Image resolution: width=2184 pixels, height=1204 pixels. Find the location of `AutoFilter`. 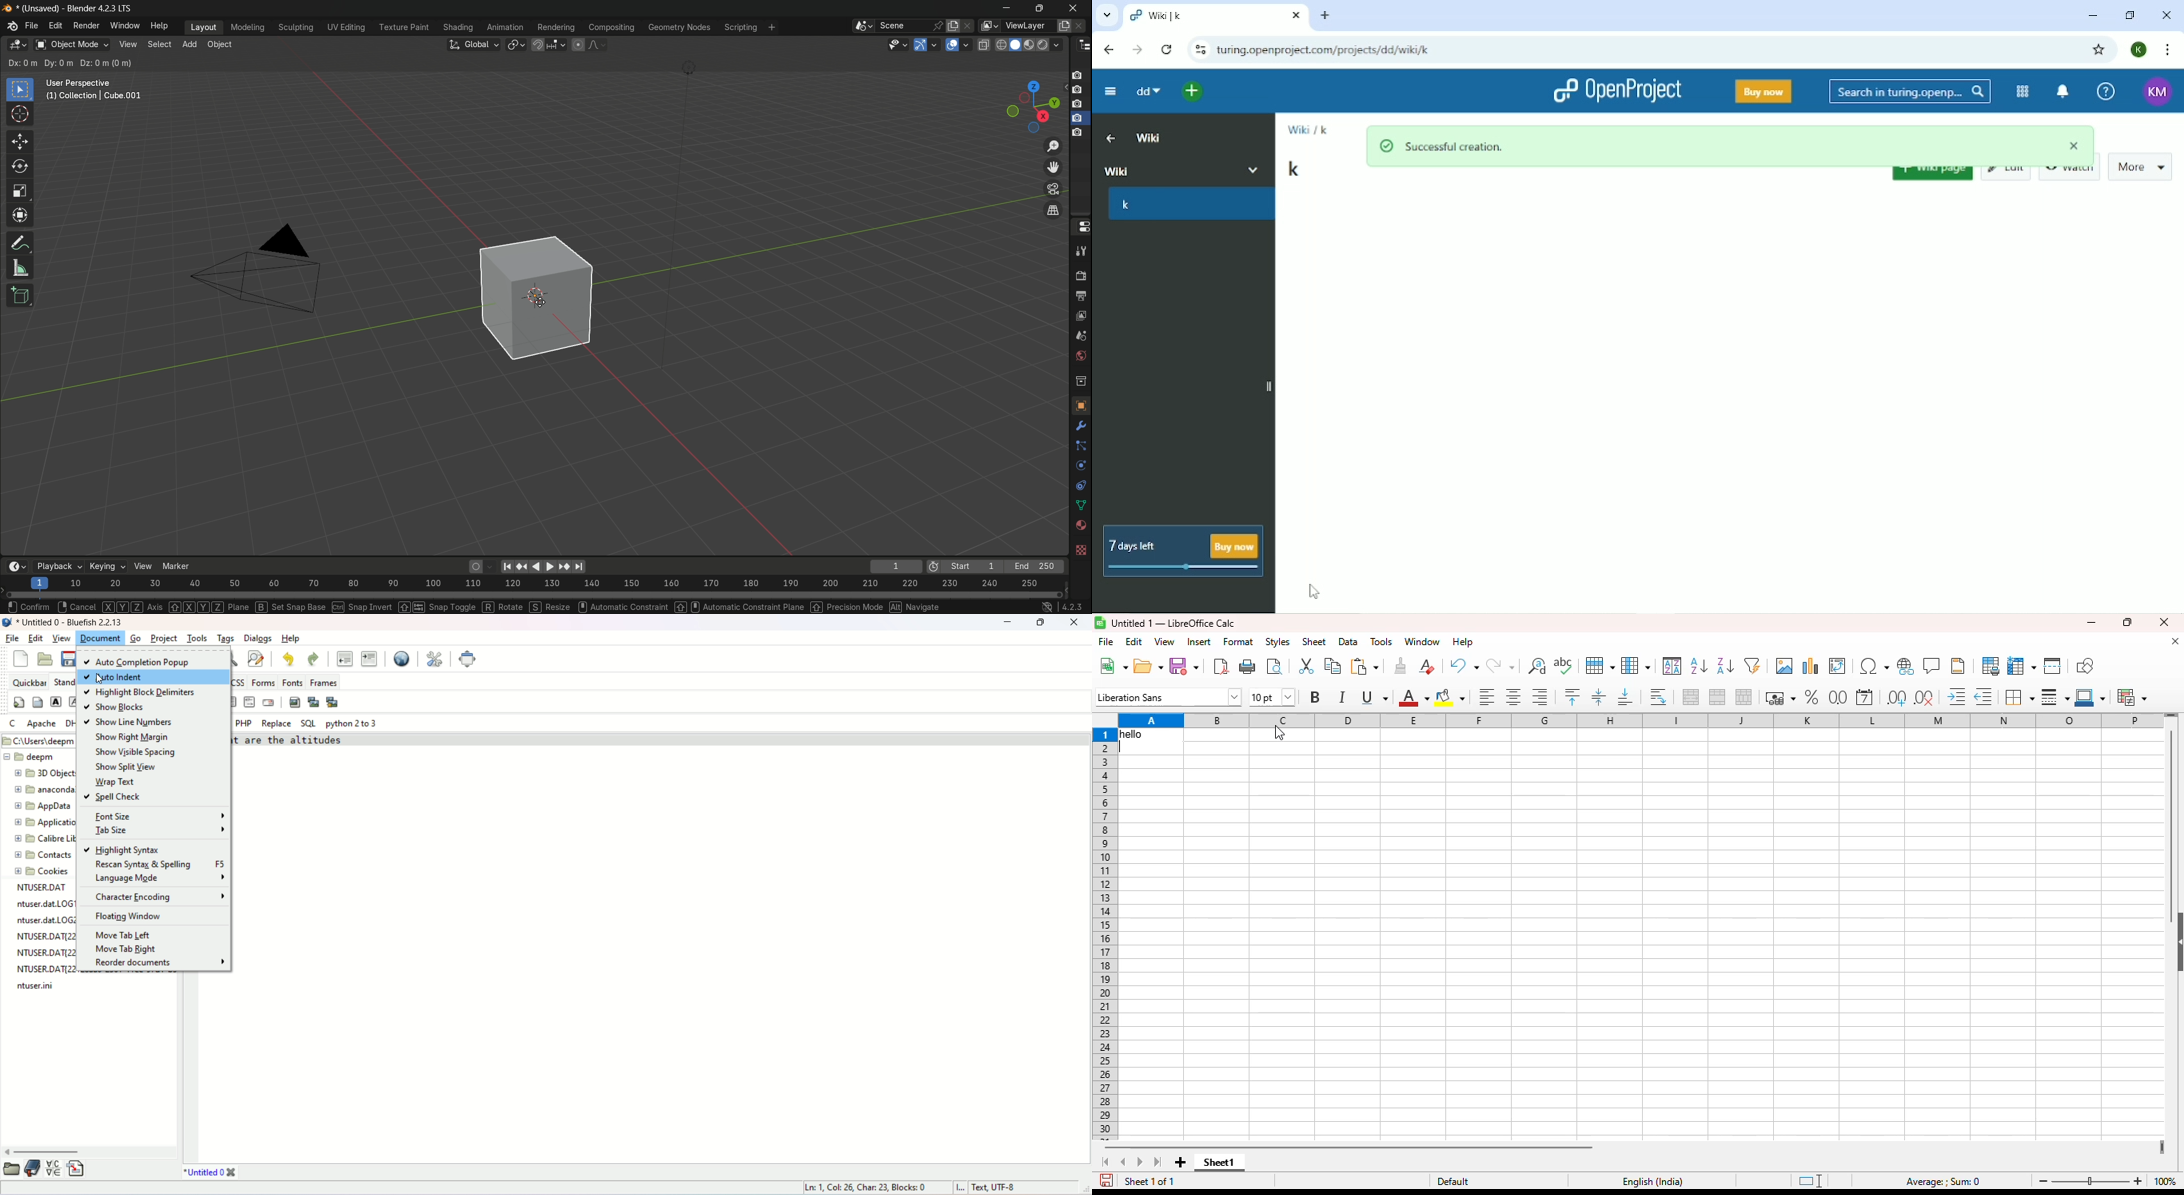

AutoFilter is located at coordinates (1752, 665).